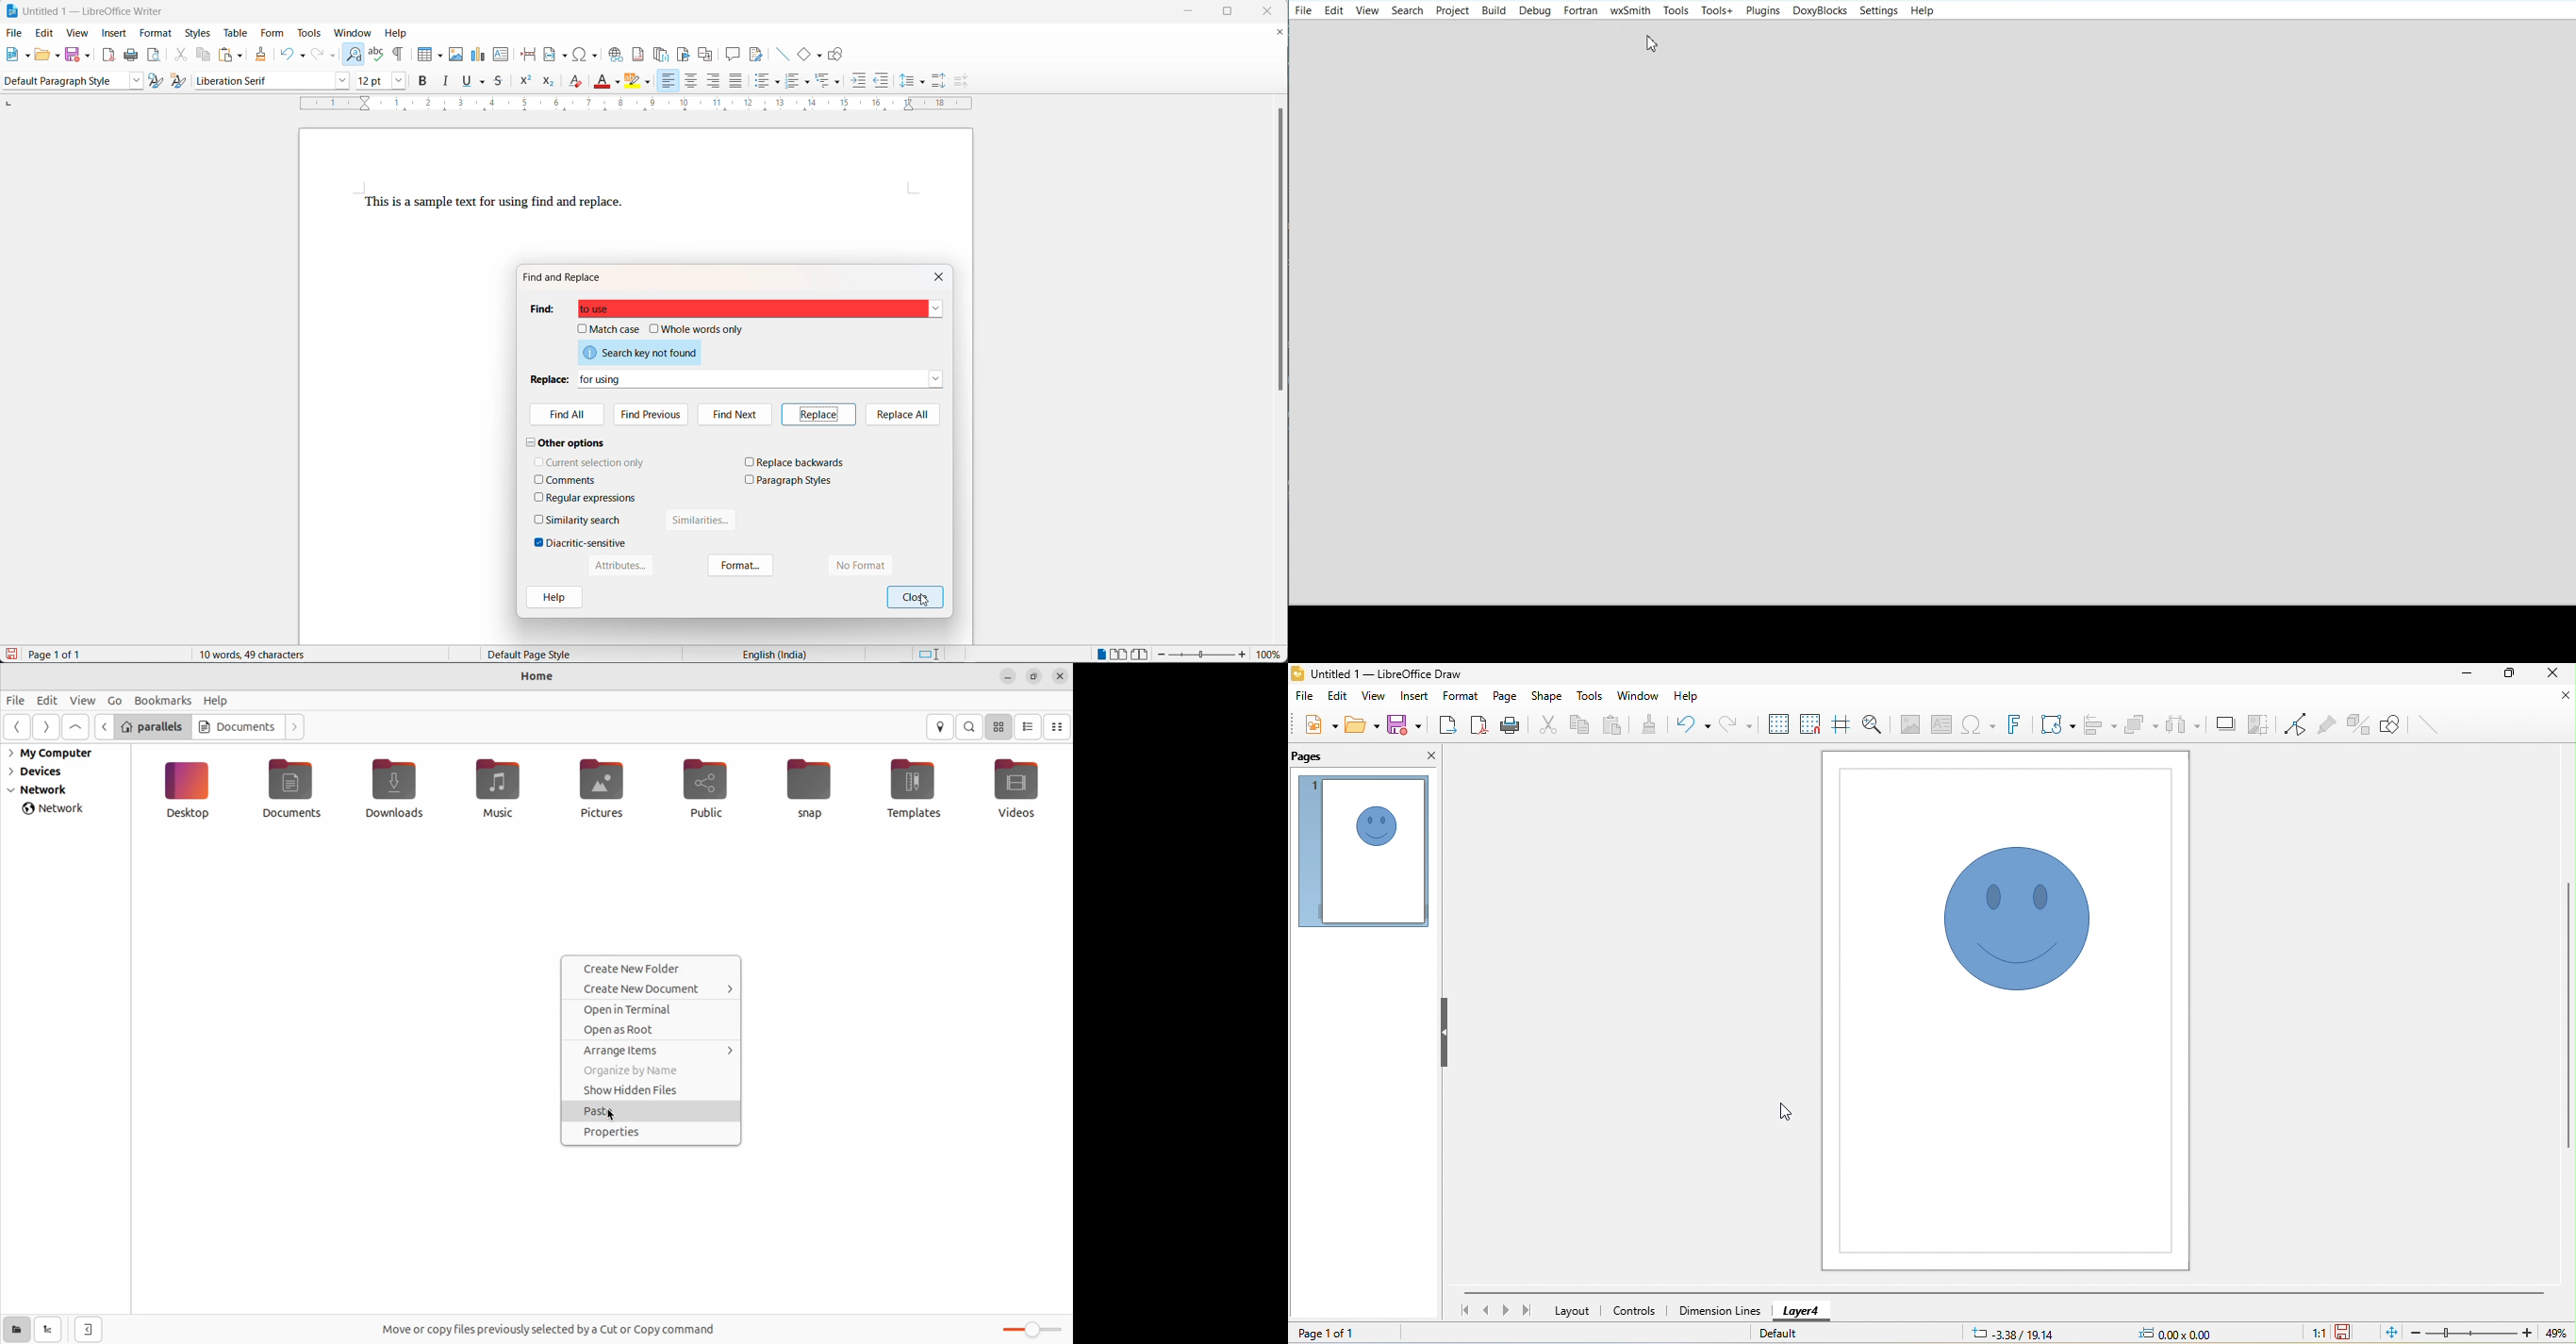  What do you see at coordinates (1655, 723) in the screenshot?
I see `clone formatting` at bounding box center [1655, 723].